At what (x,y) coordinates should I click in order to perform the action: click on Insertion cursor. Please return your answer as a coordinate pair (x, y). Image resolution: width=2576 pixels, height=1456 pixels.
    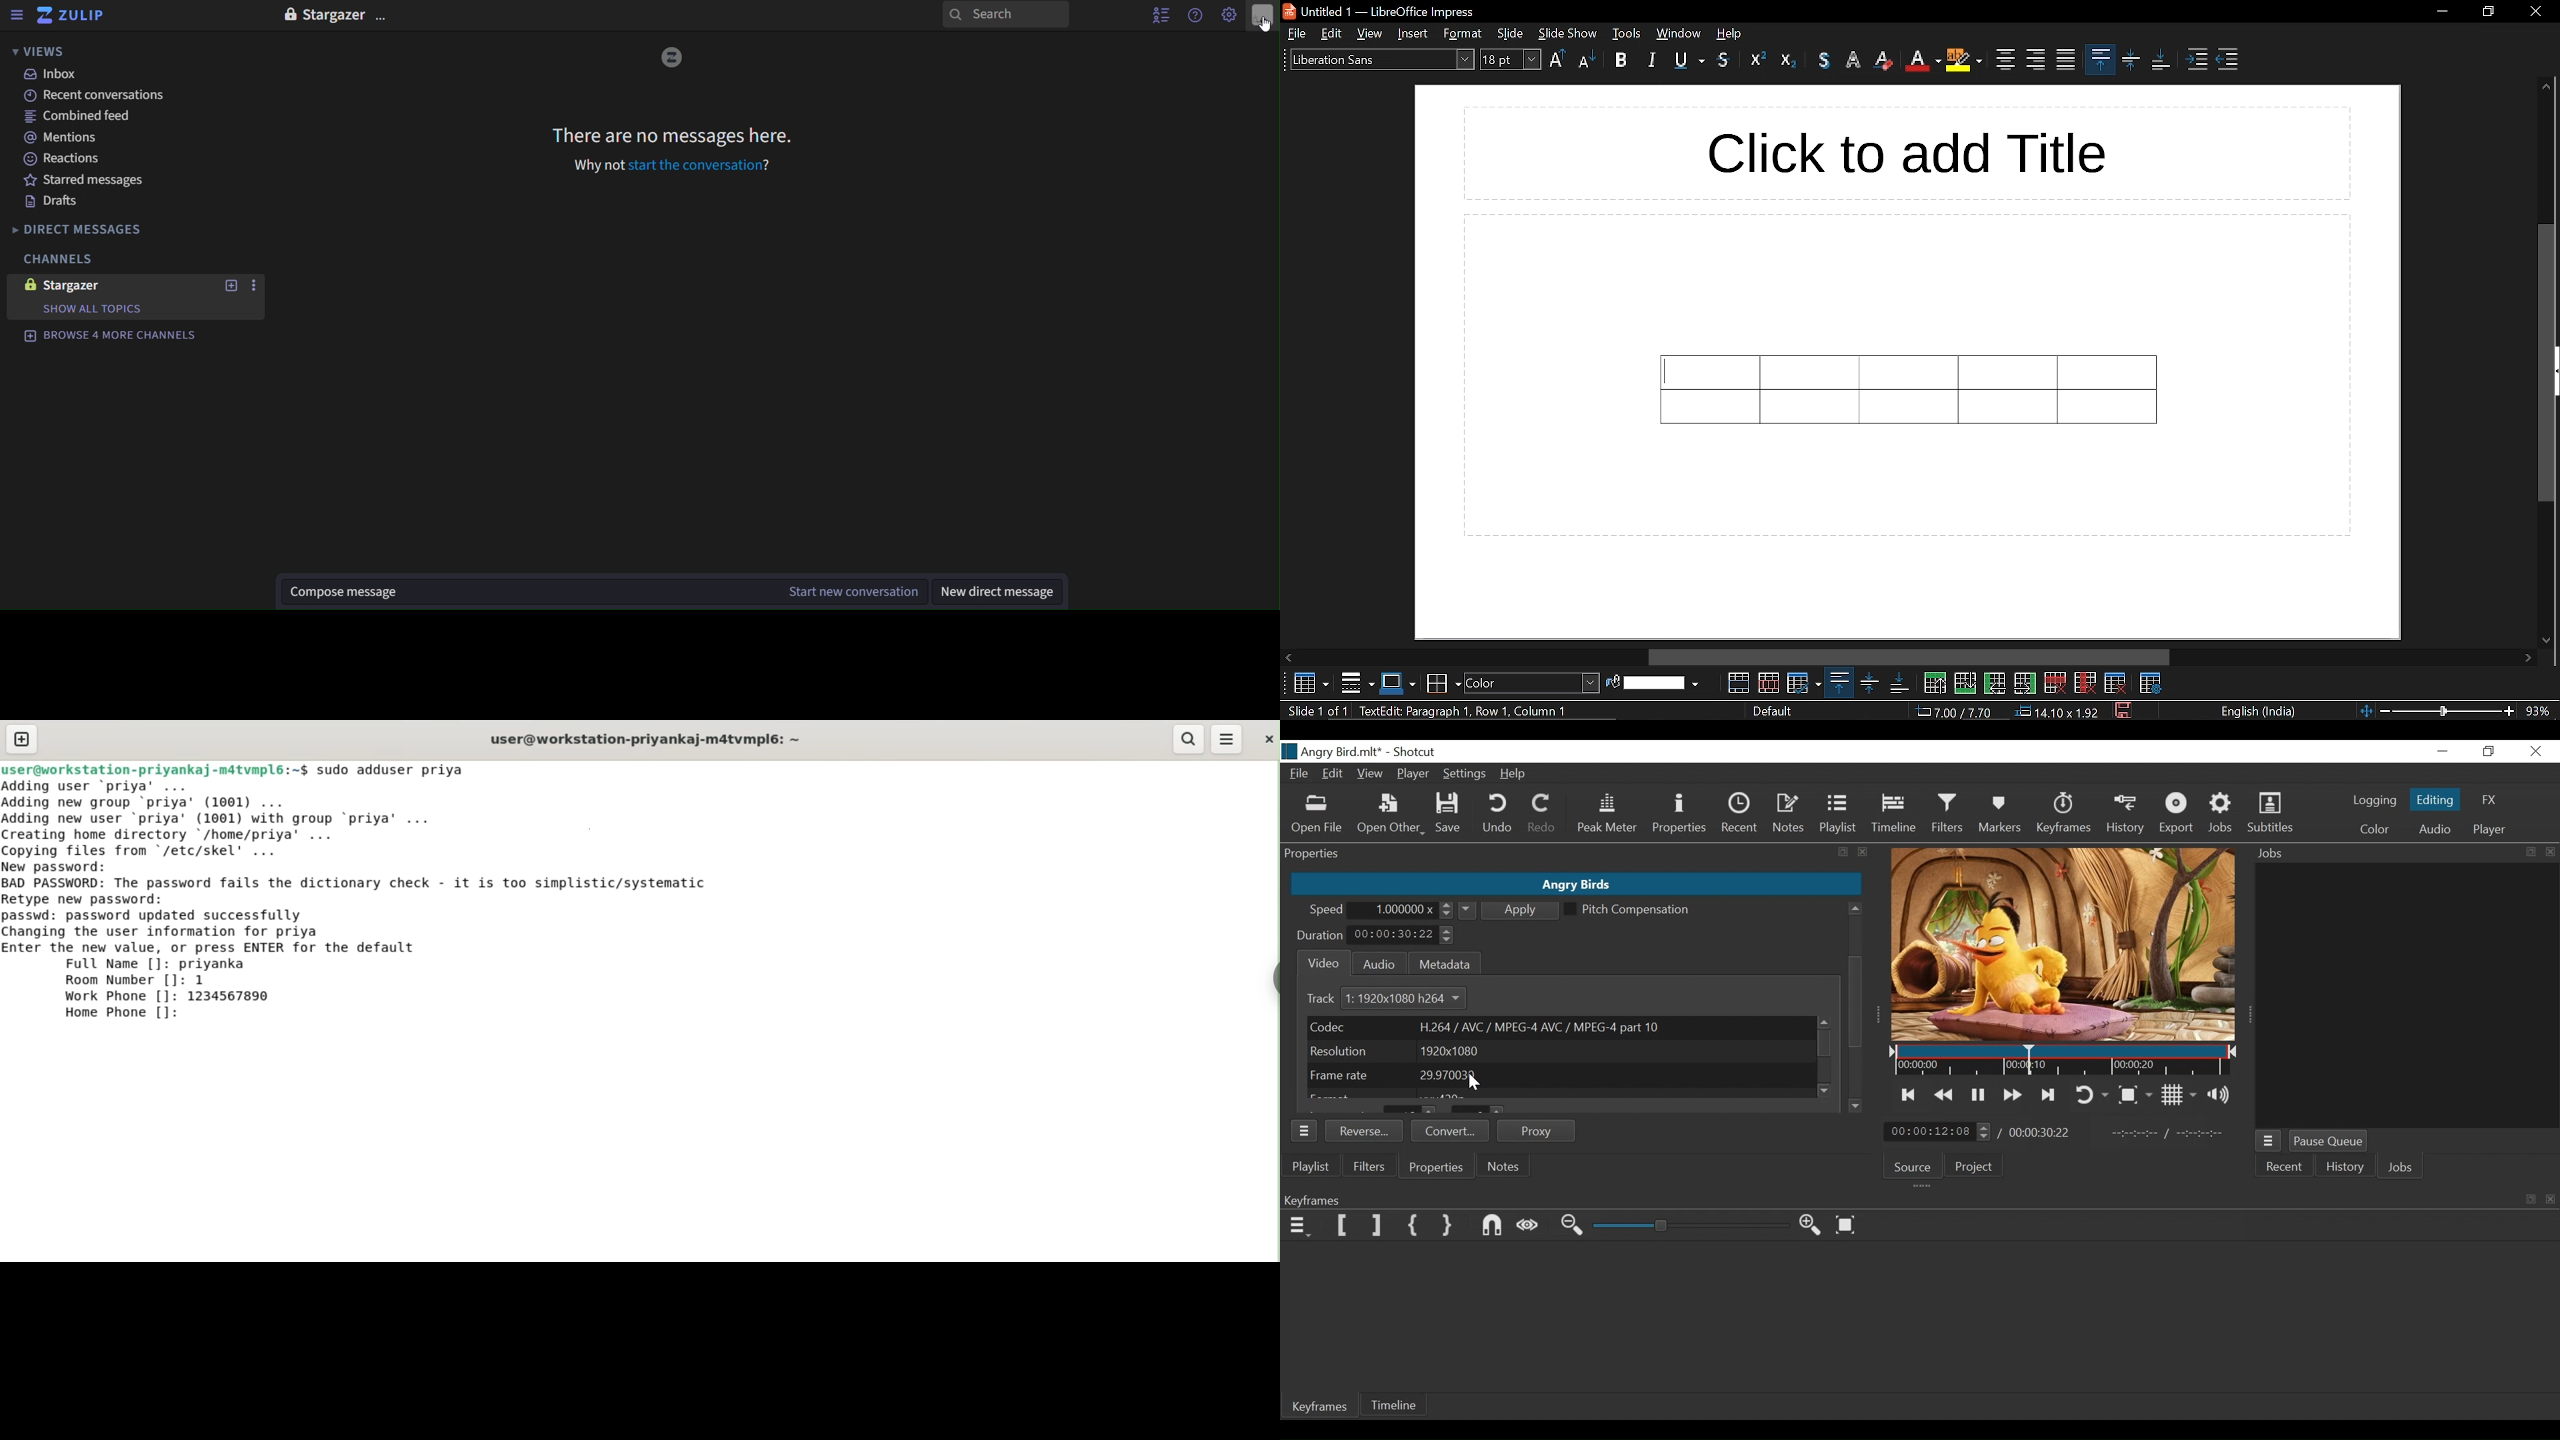
    Looking at the image, I should click on (2025, 1060).